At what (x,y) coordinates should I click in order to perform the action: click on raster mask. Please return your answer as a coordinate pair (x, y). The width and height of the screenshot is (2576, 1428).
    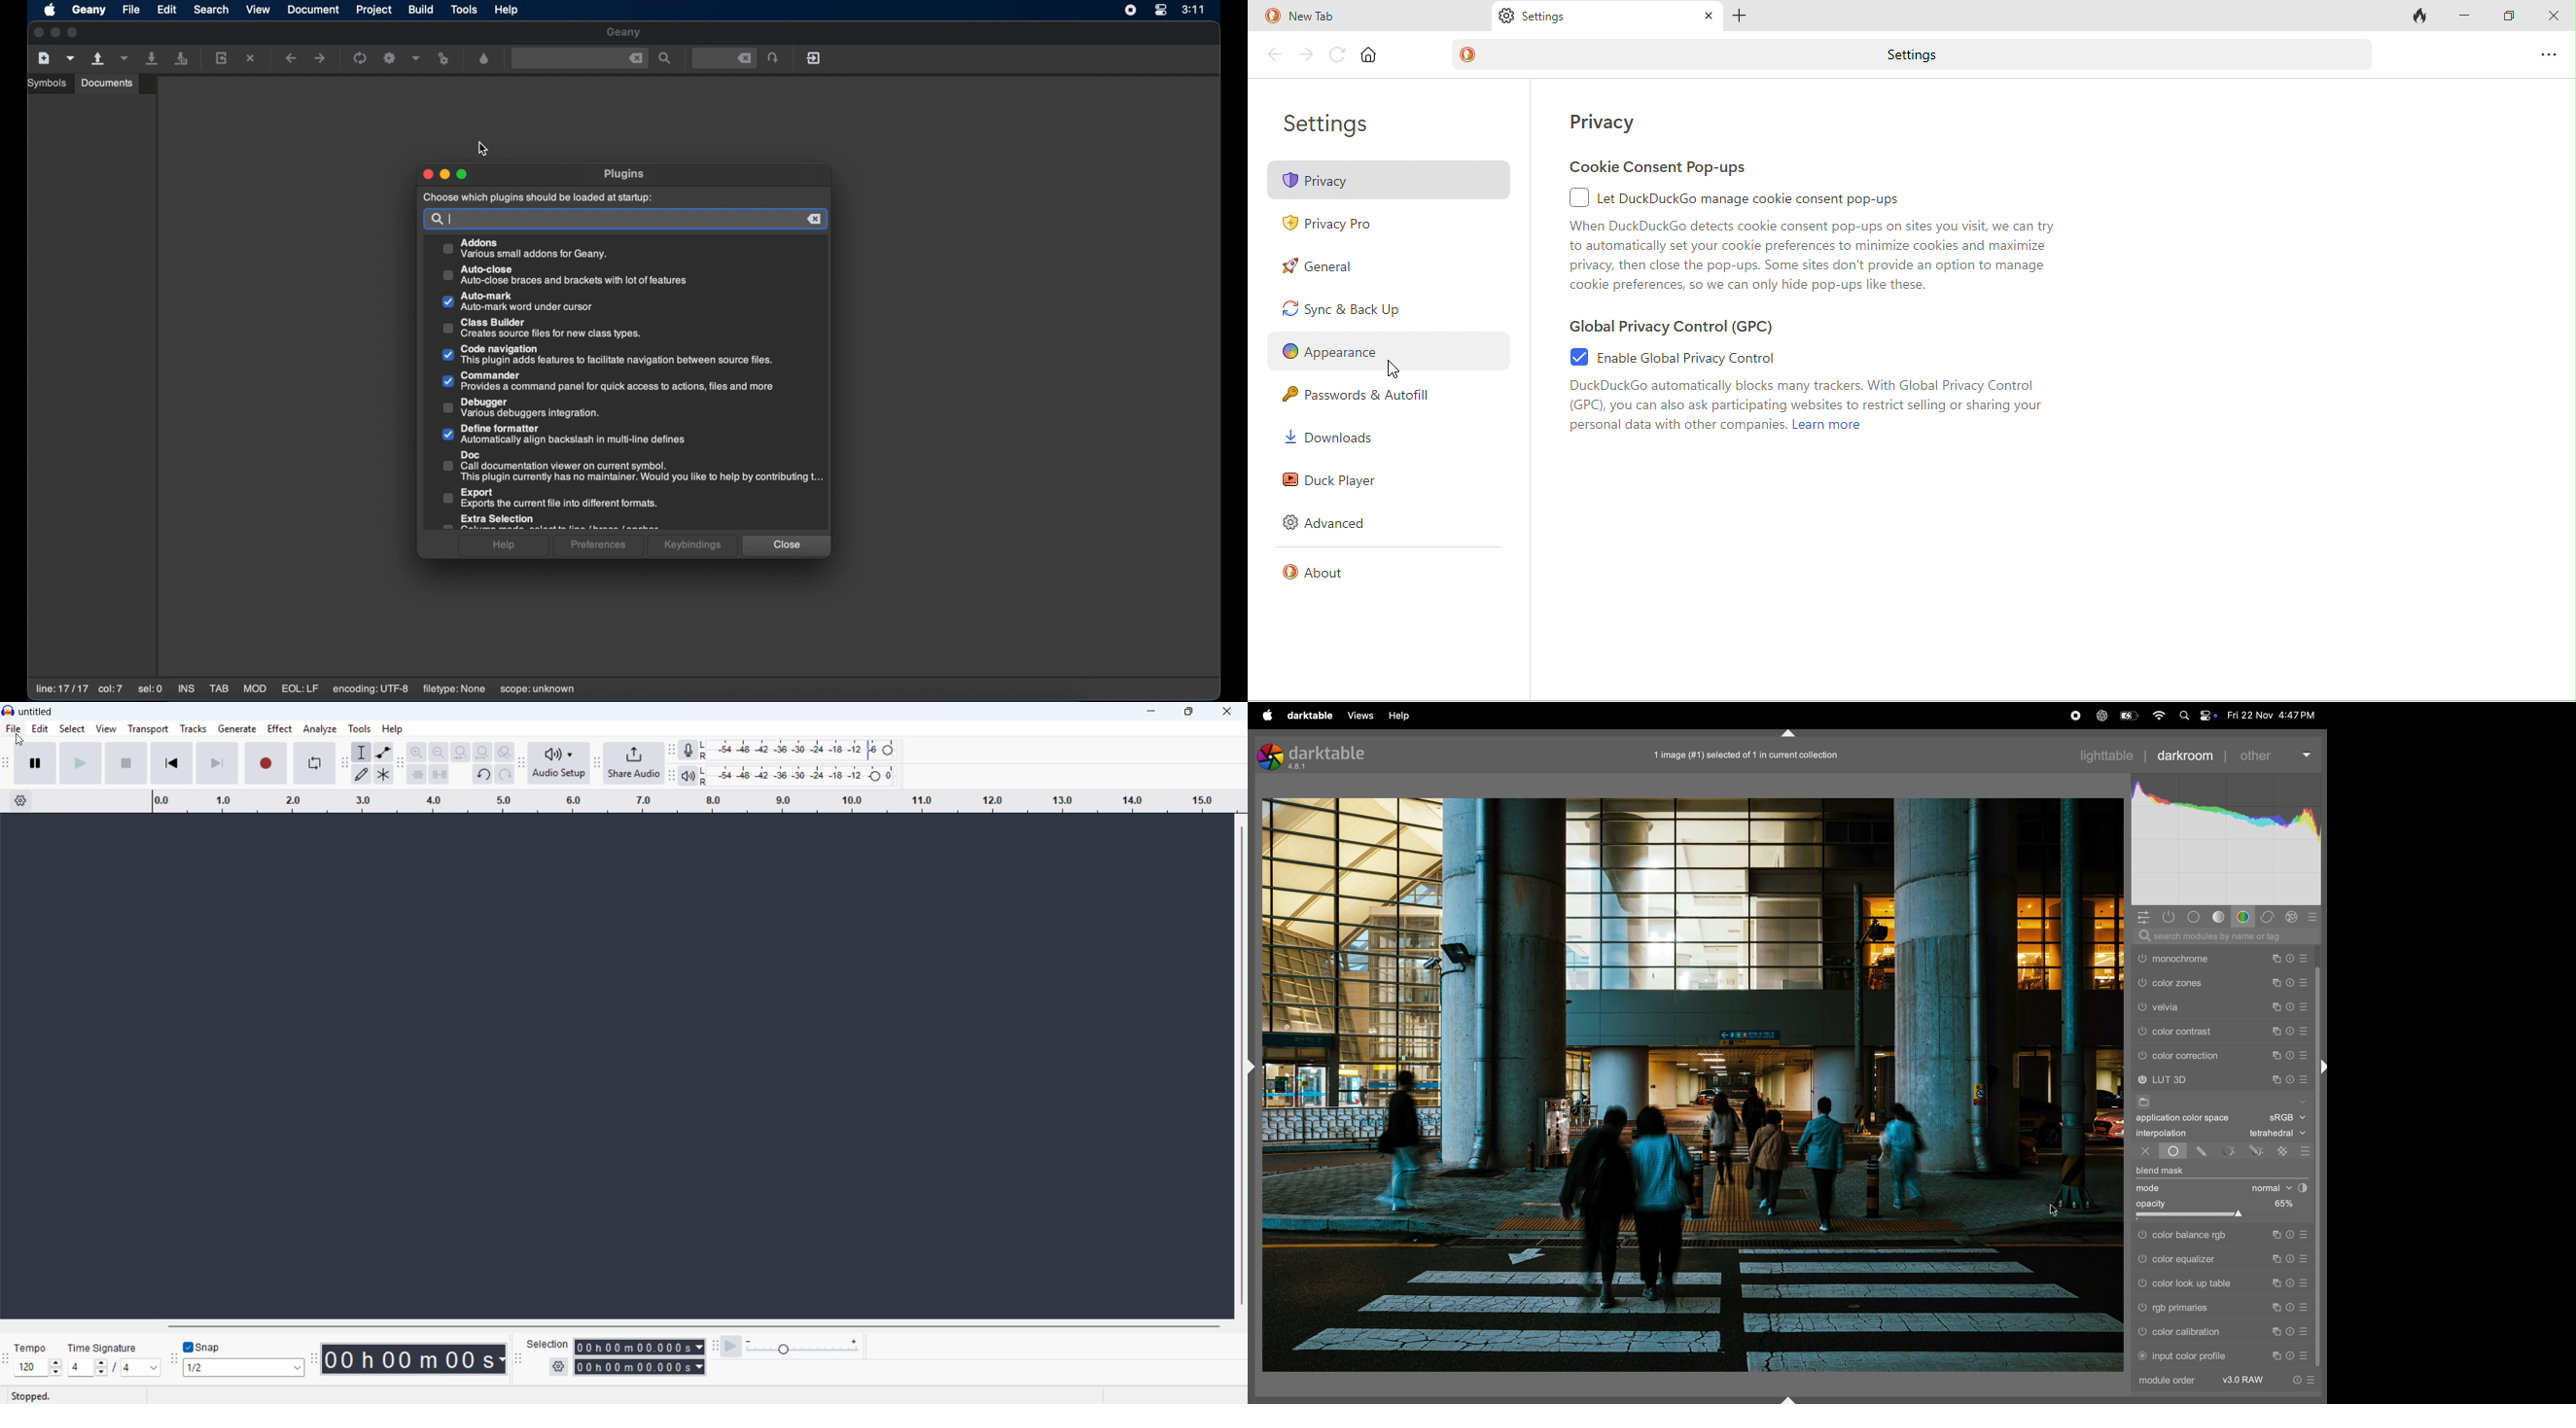
    Looking at the image, I should click on (2282, 1150).